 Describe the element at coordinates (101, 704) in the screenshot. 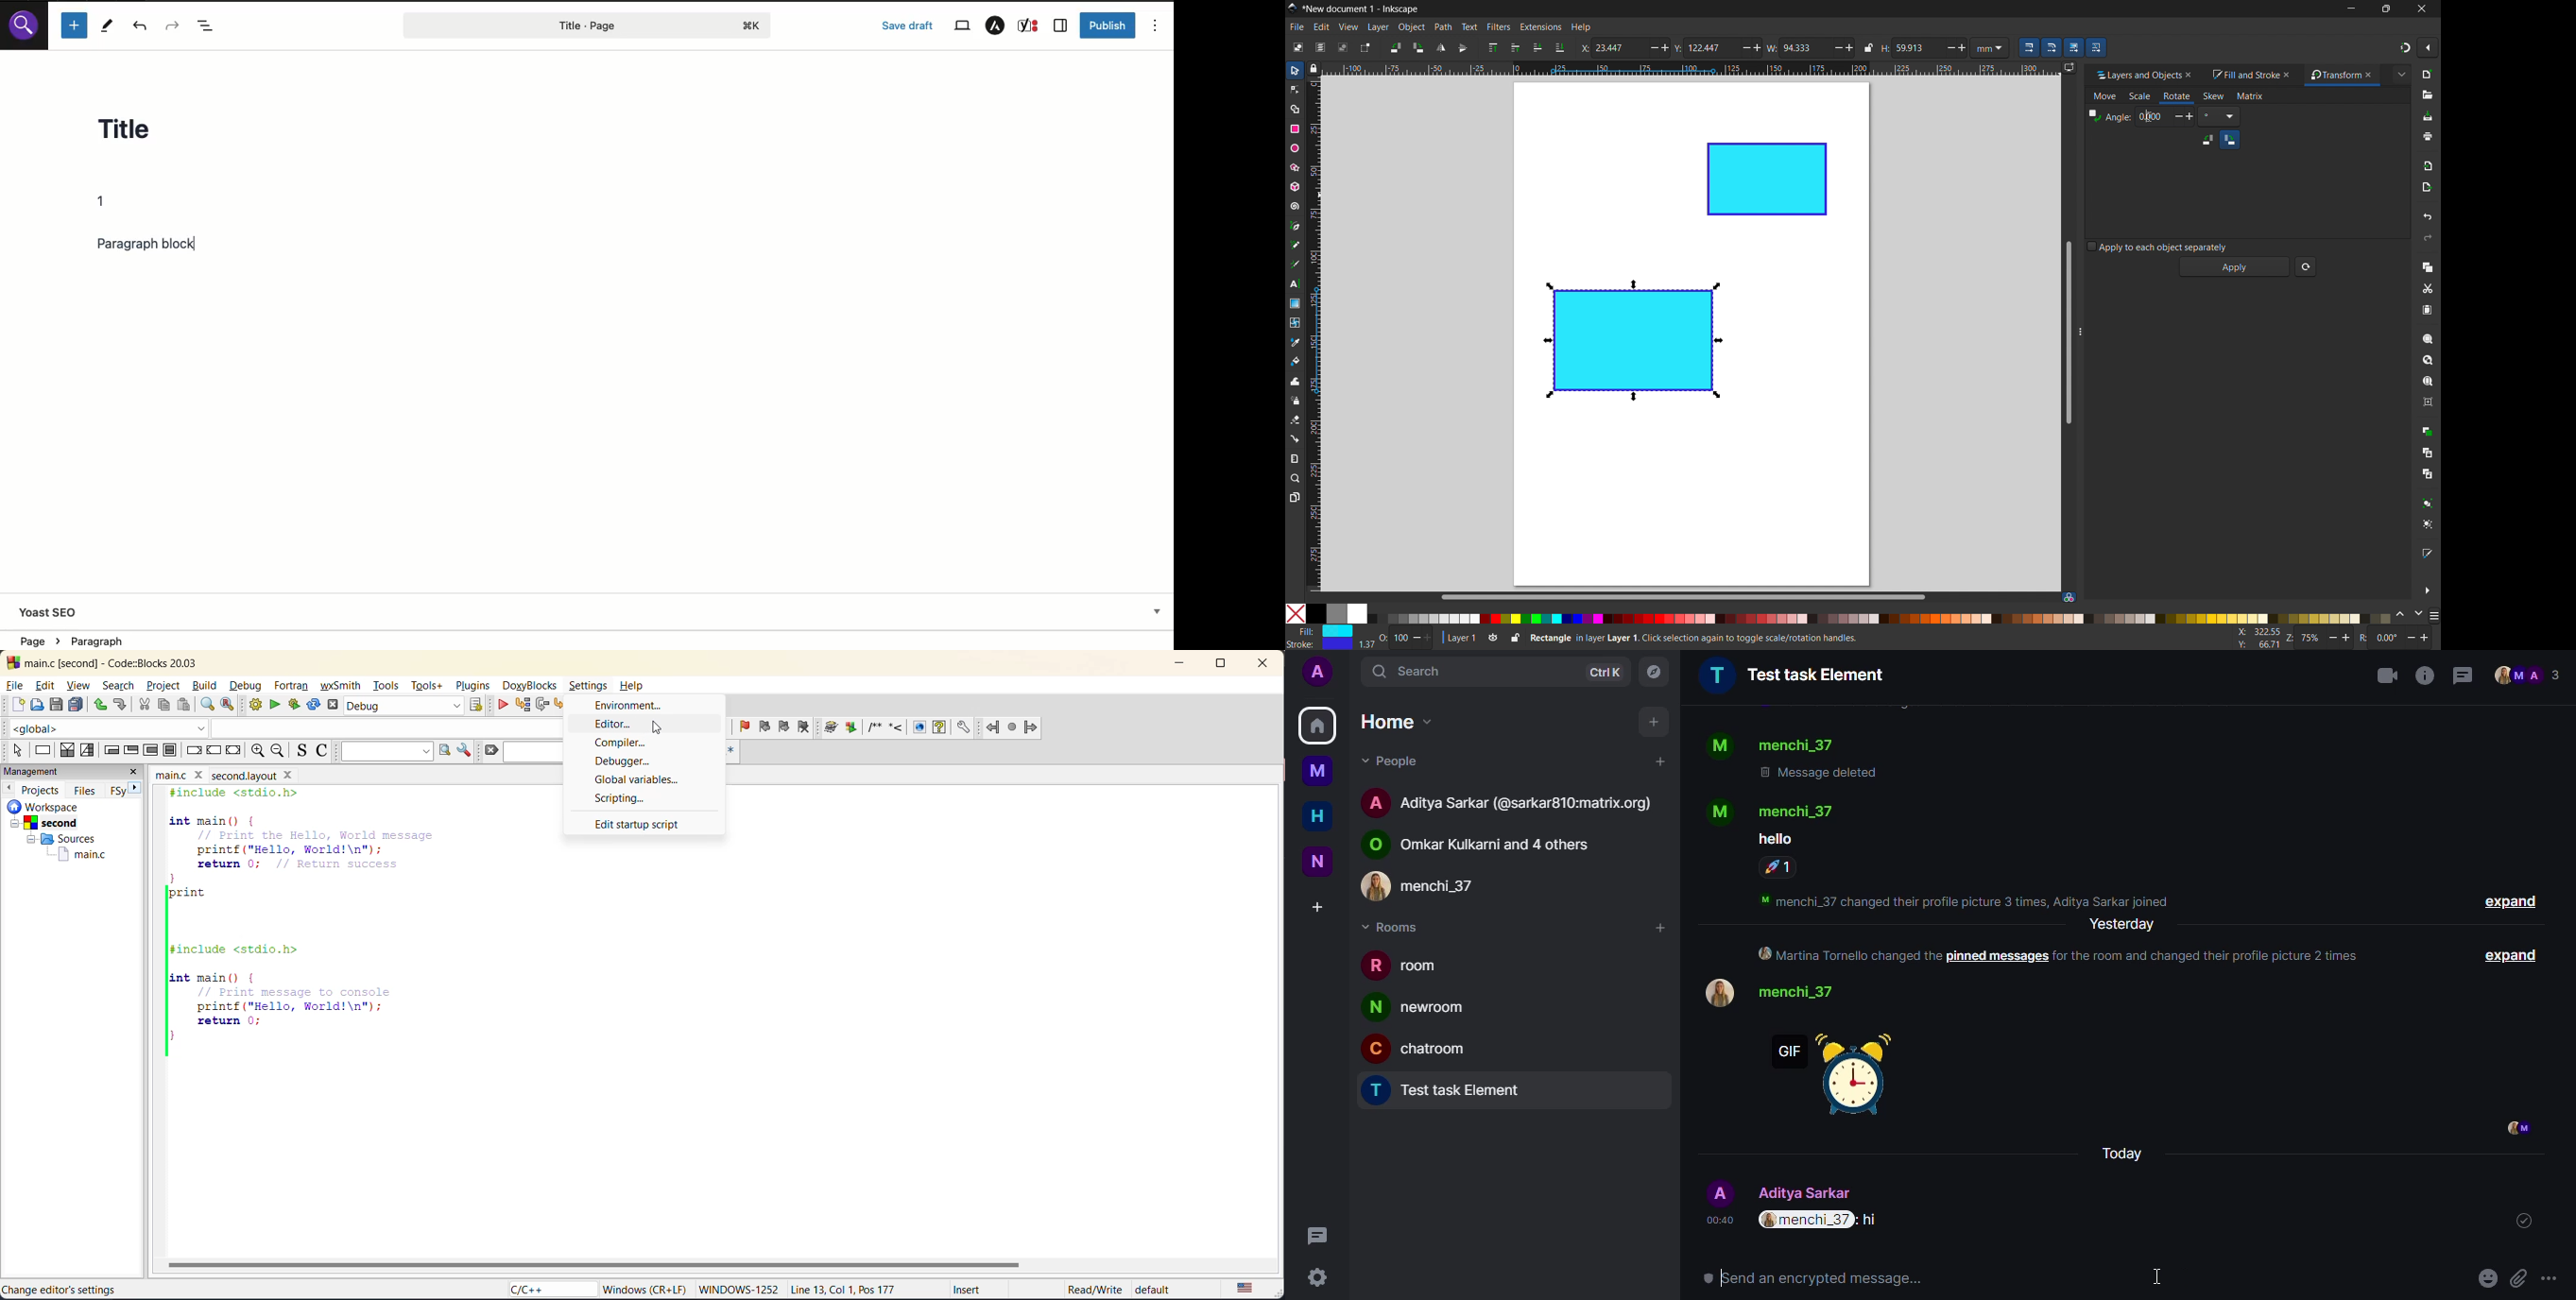

I see `undo` at that location.